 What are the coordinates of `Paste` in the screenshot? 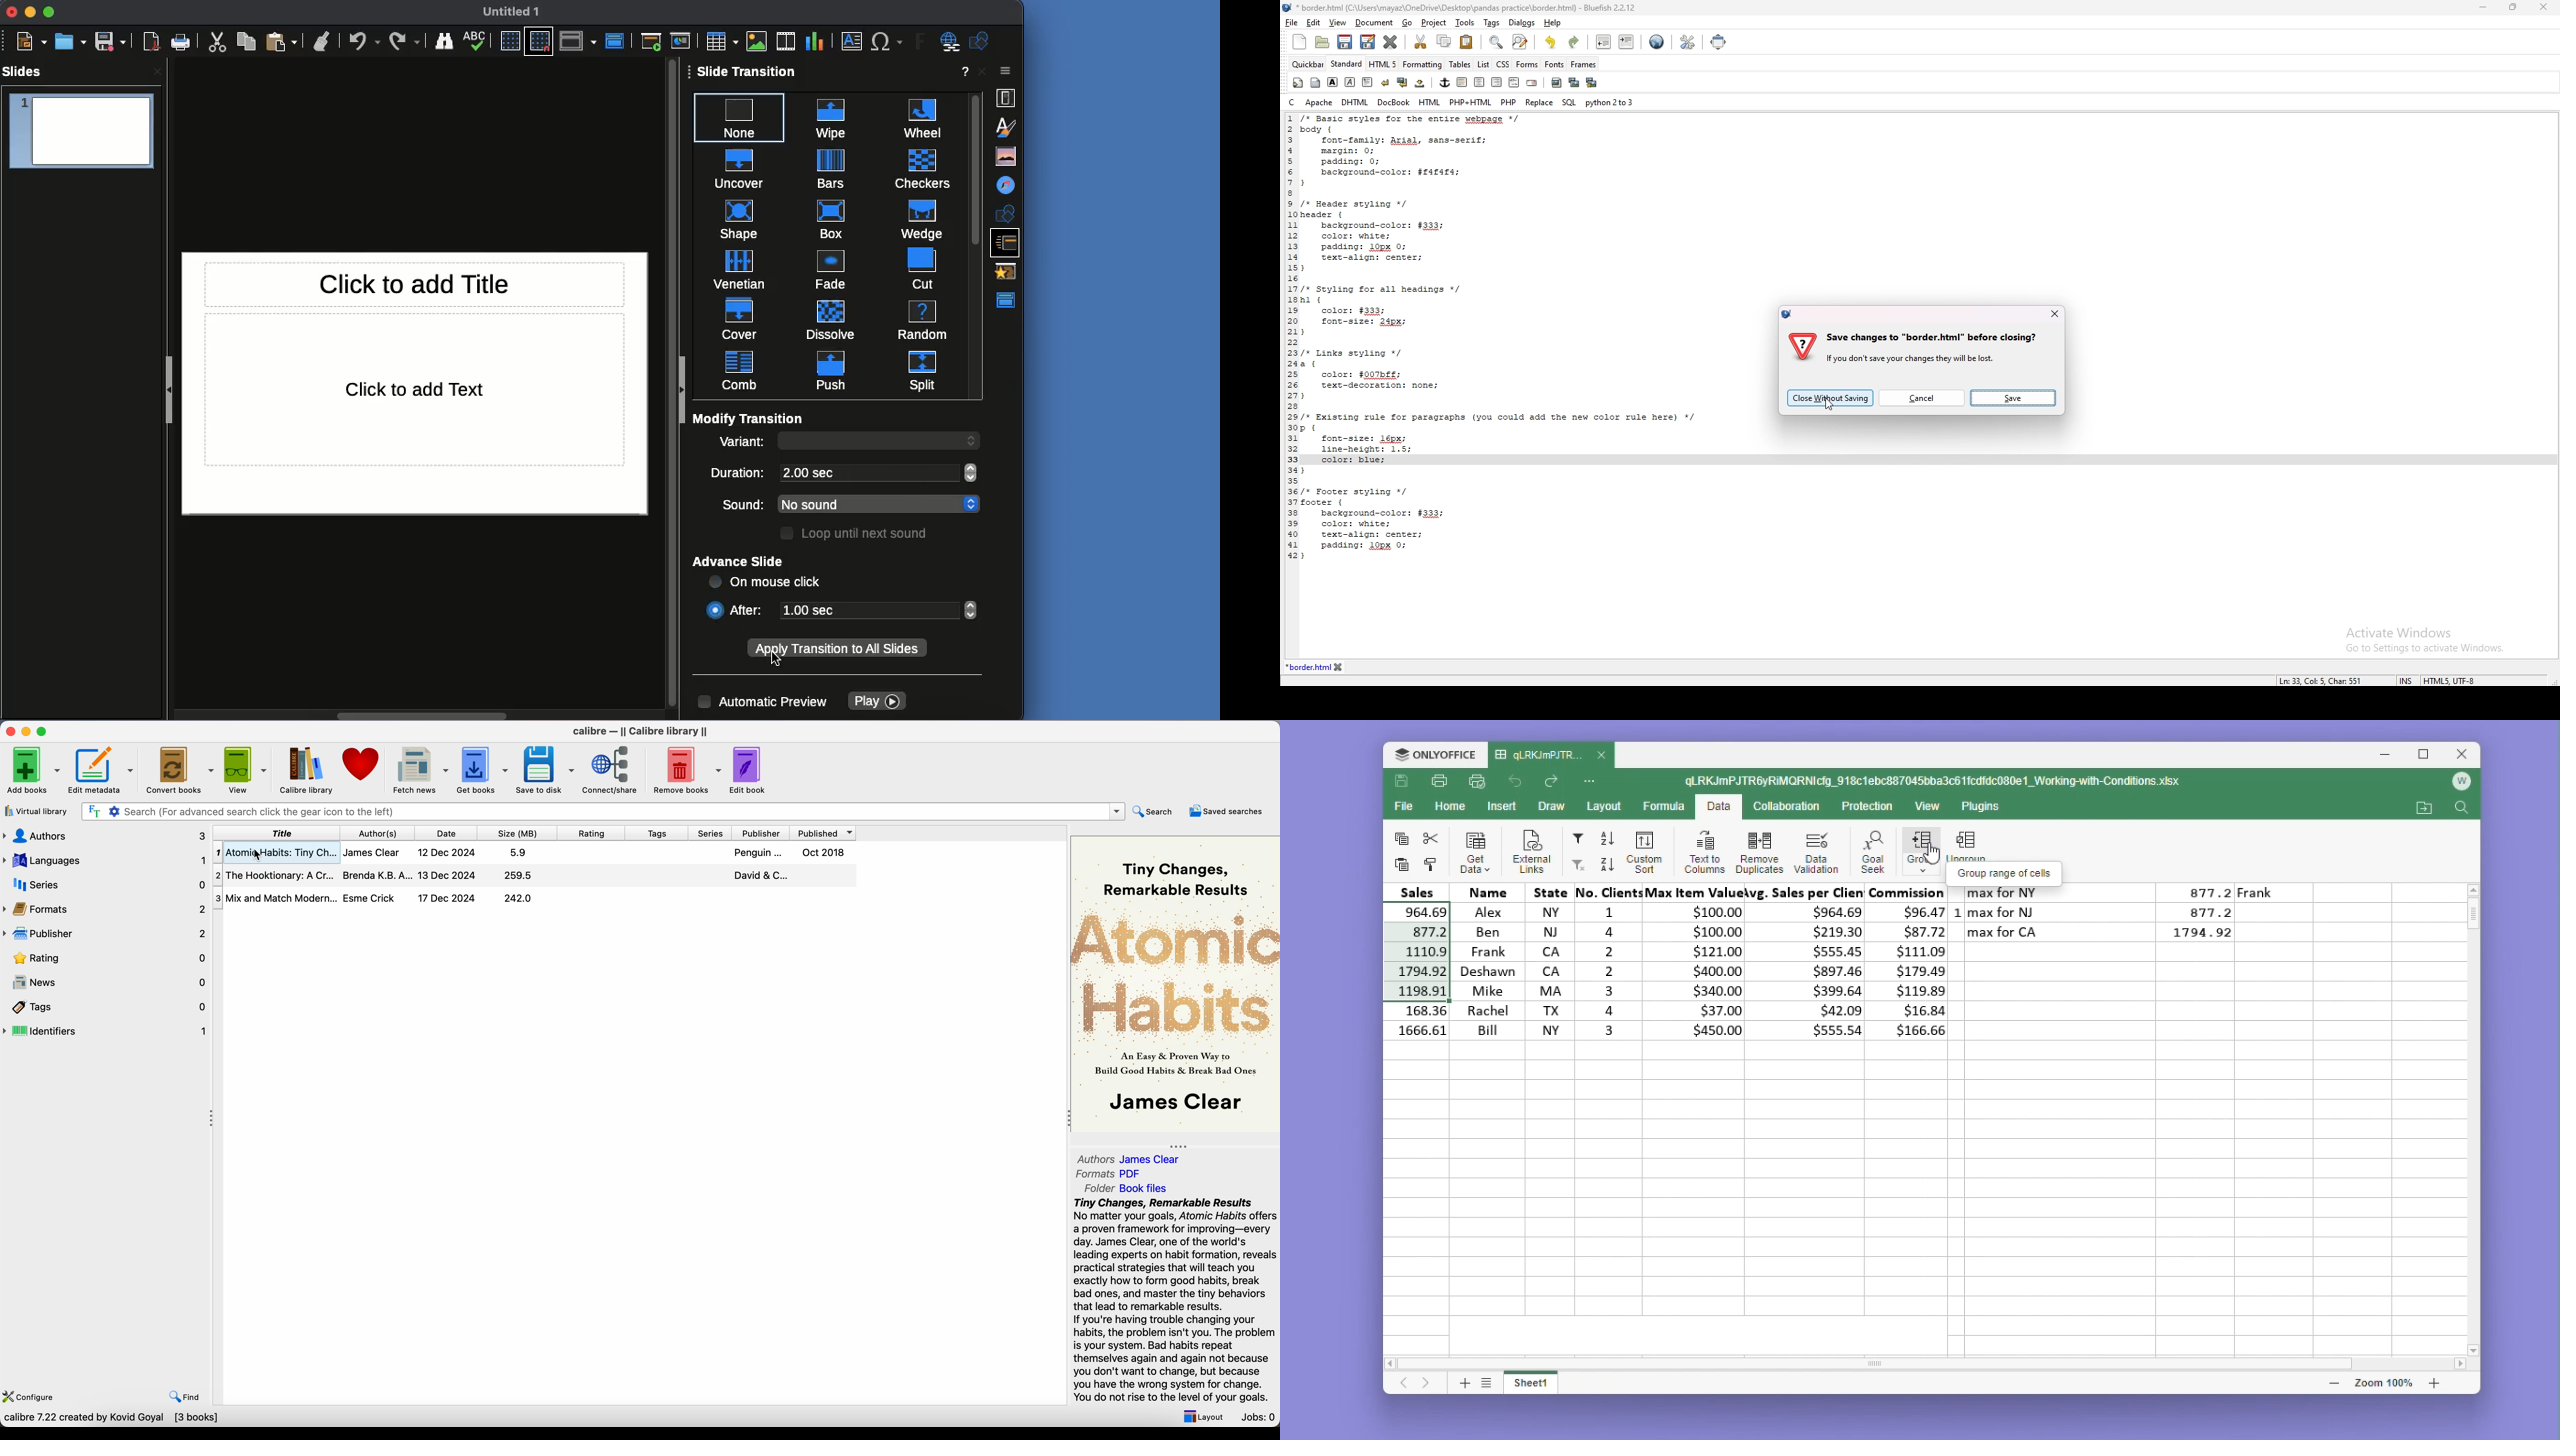 It's located at (283, 40).